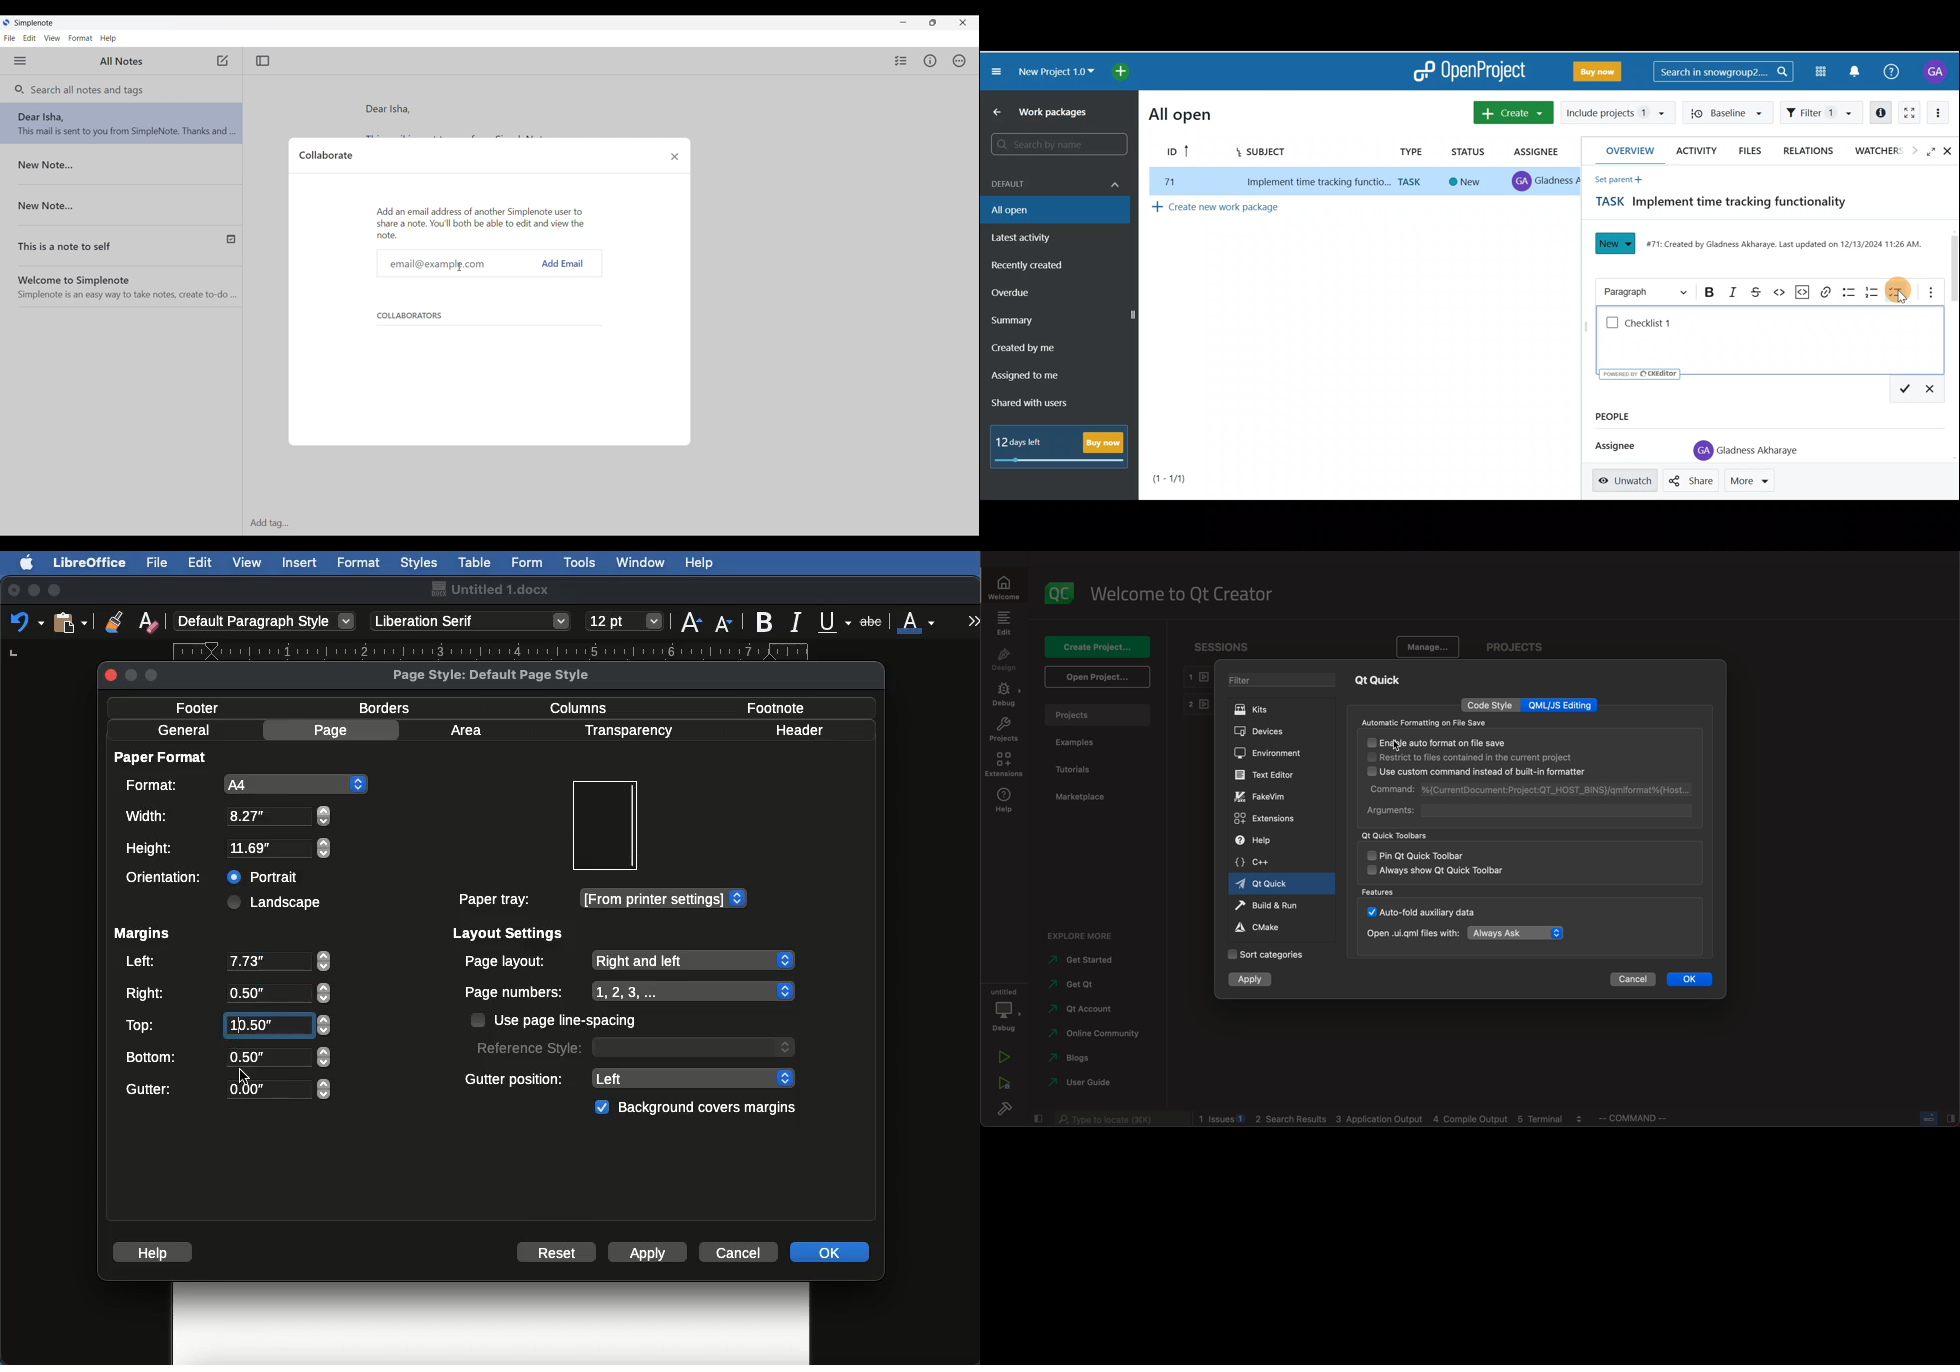  I want to click on Notification centre, so click(1861, 71).